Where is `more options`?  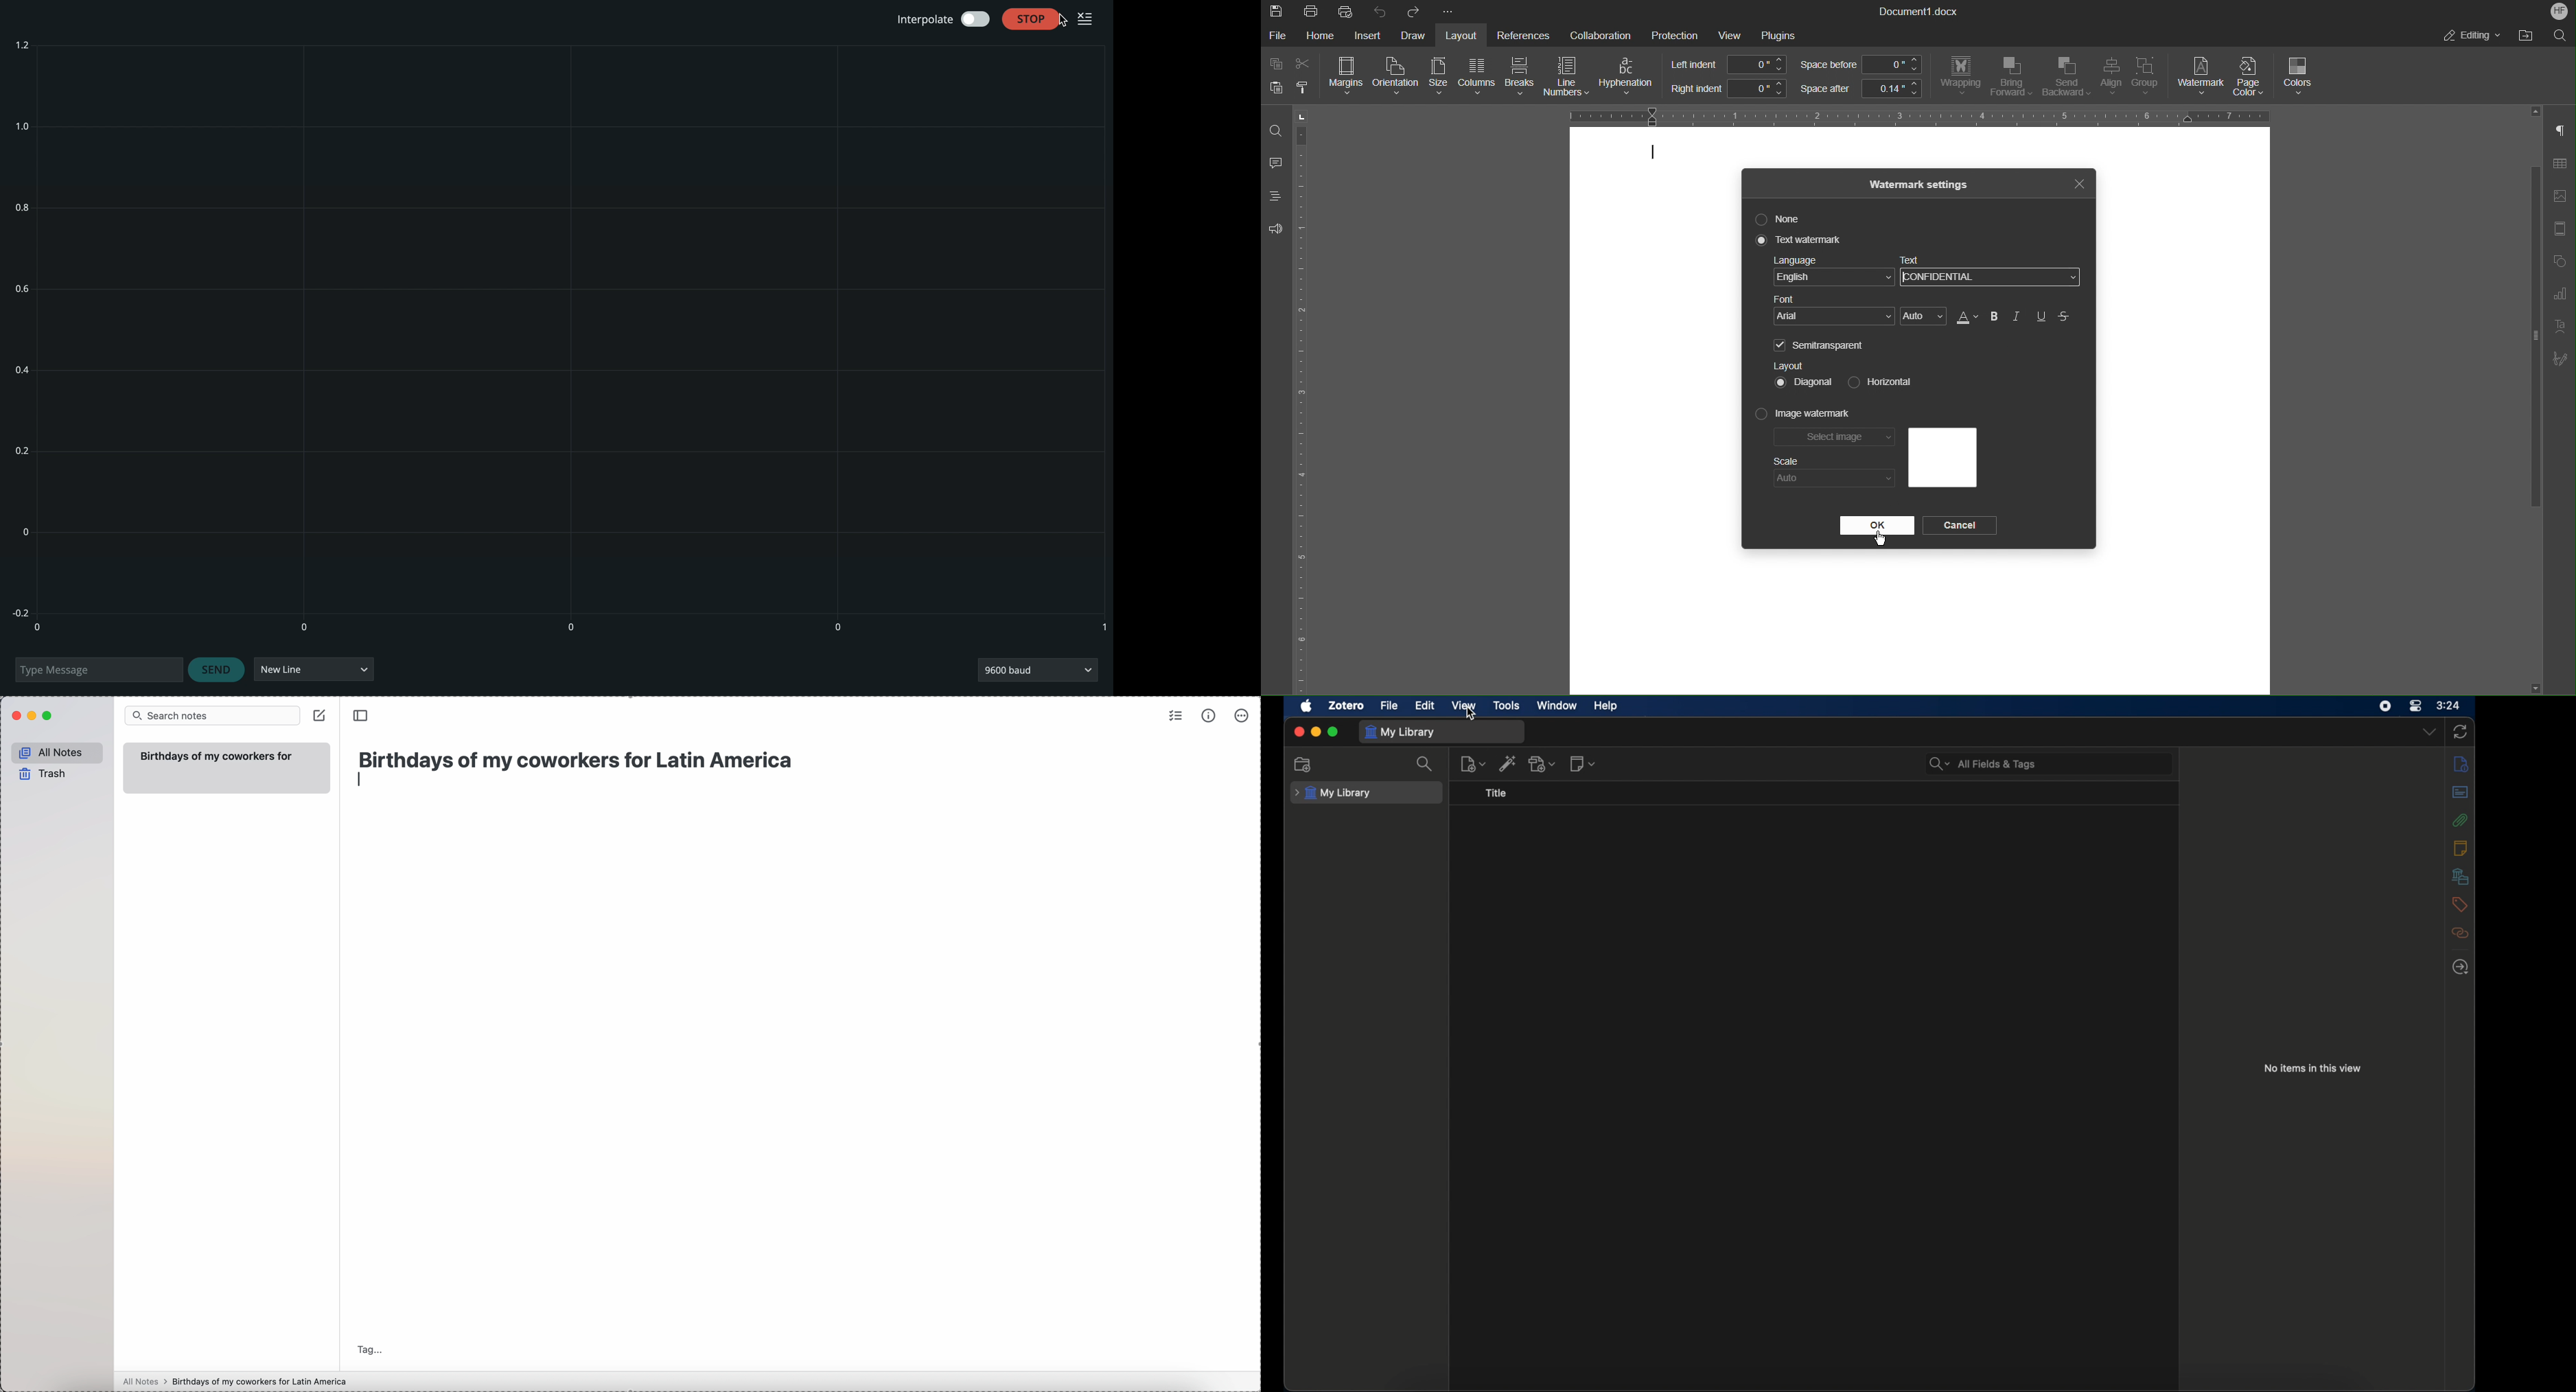
more options is located at coordinates (1243, 714).